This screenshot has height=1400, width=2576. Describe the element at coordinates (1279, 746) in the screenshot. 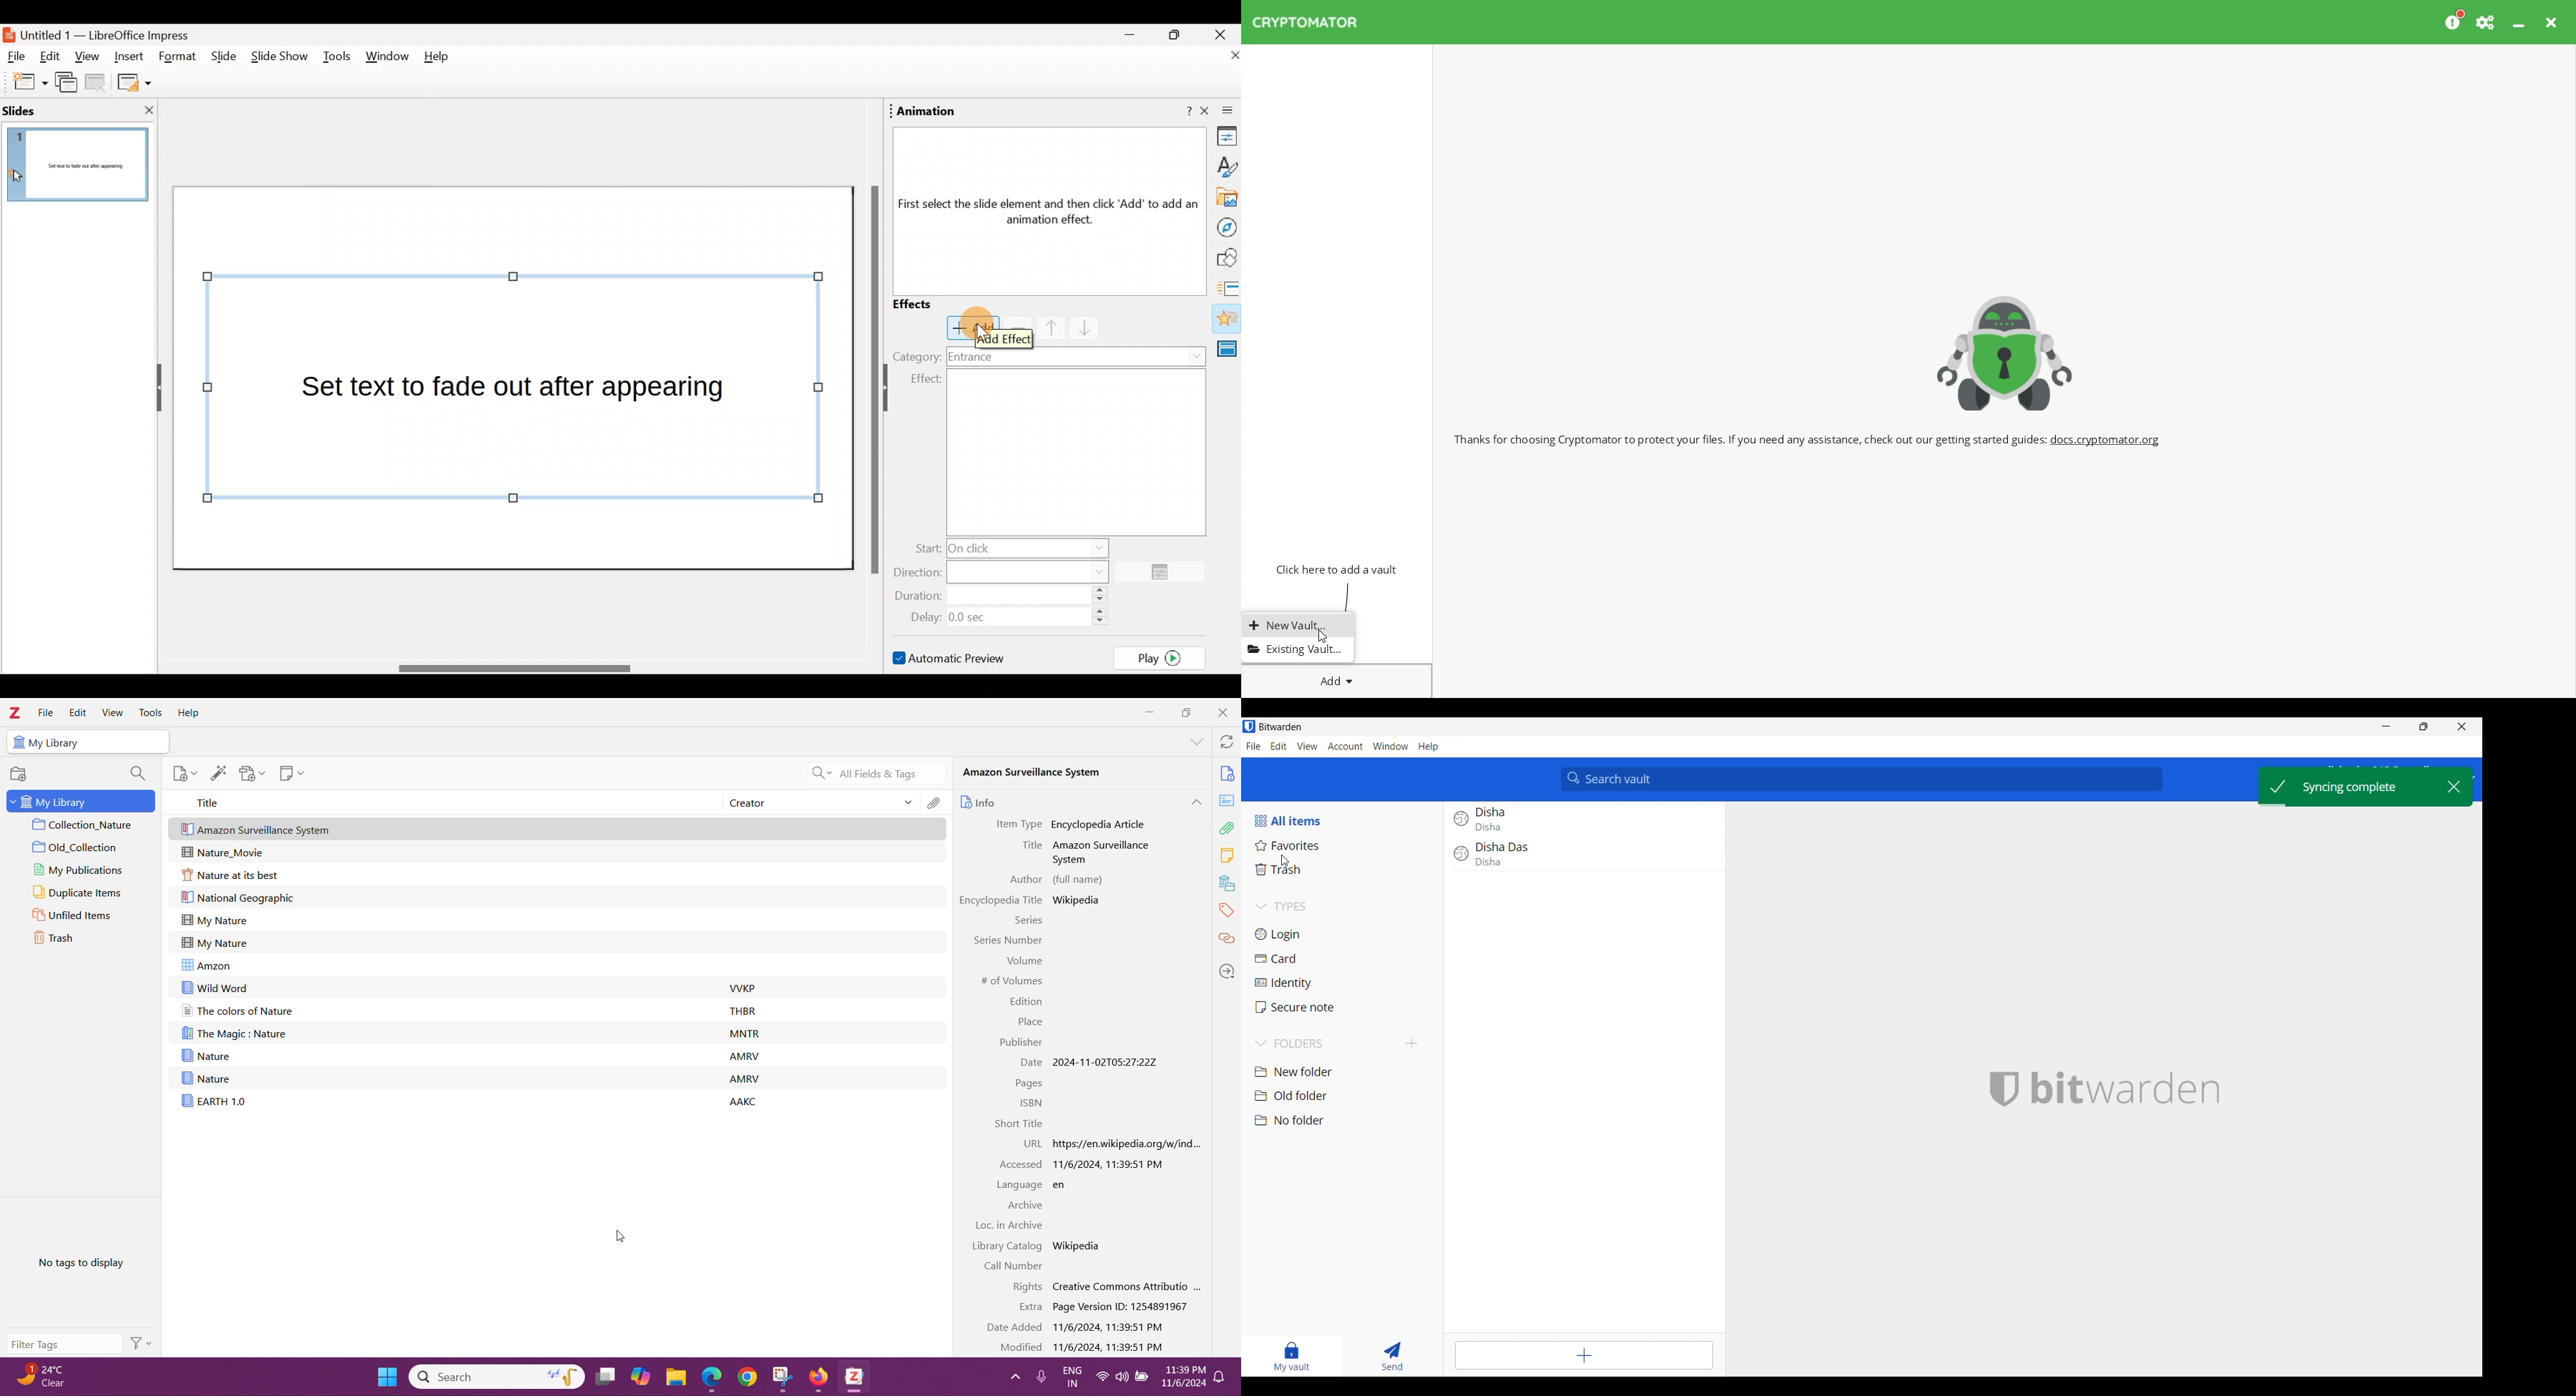

I see `Edit menu` at that location.